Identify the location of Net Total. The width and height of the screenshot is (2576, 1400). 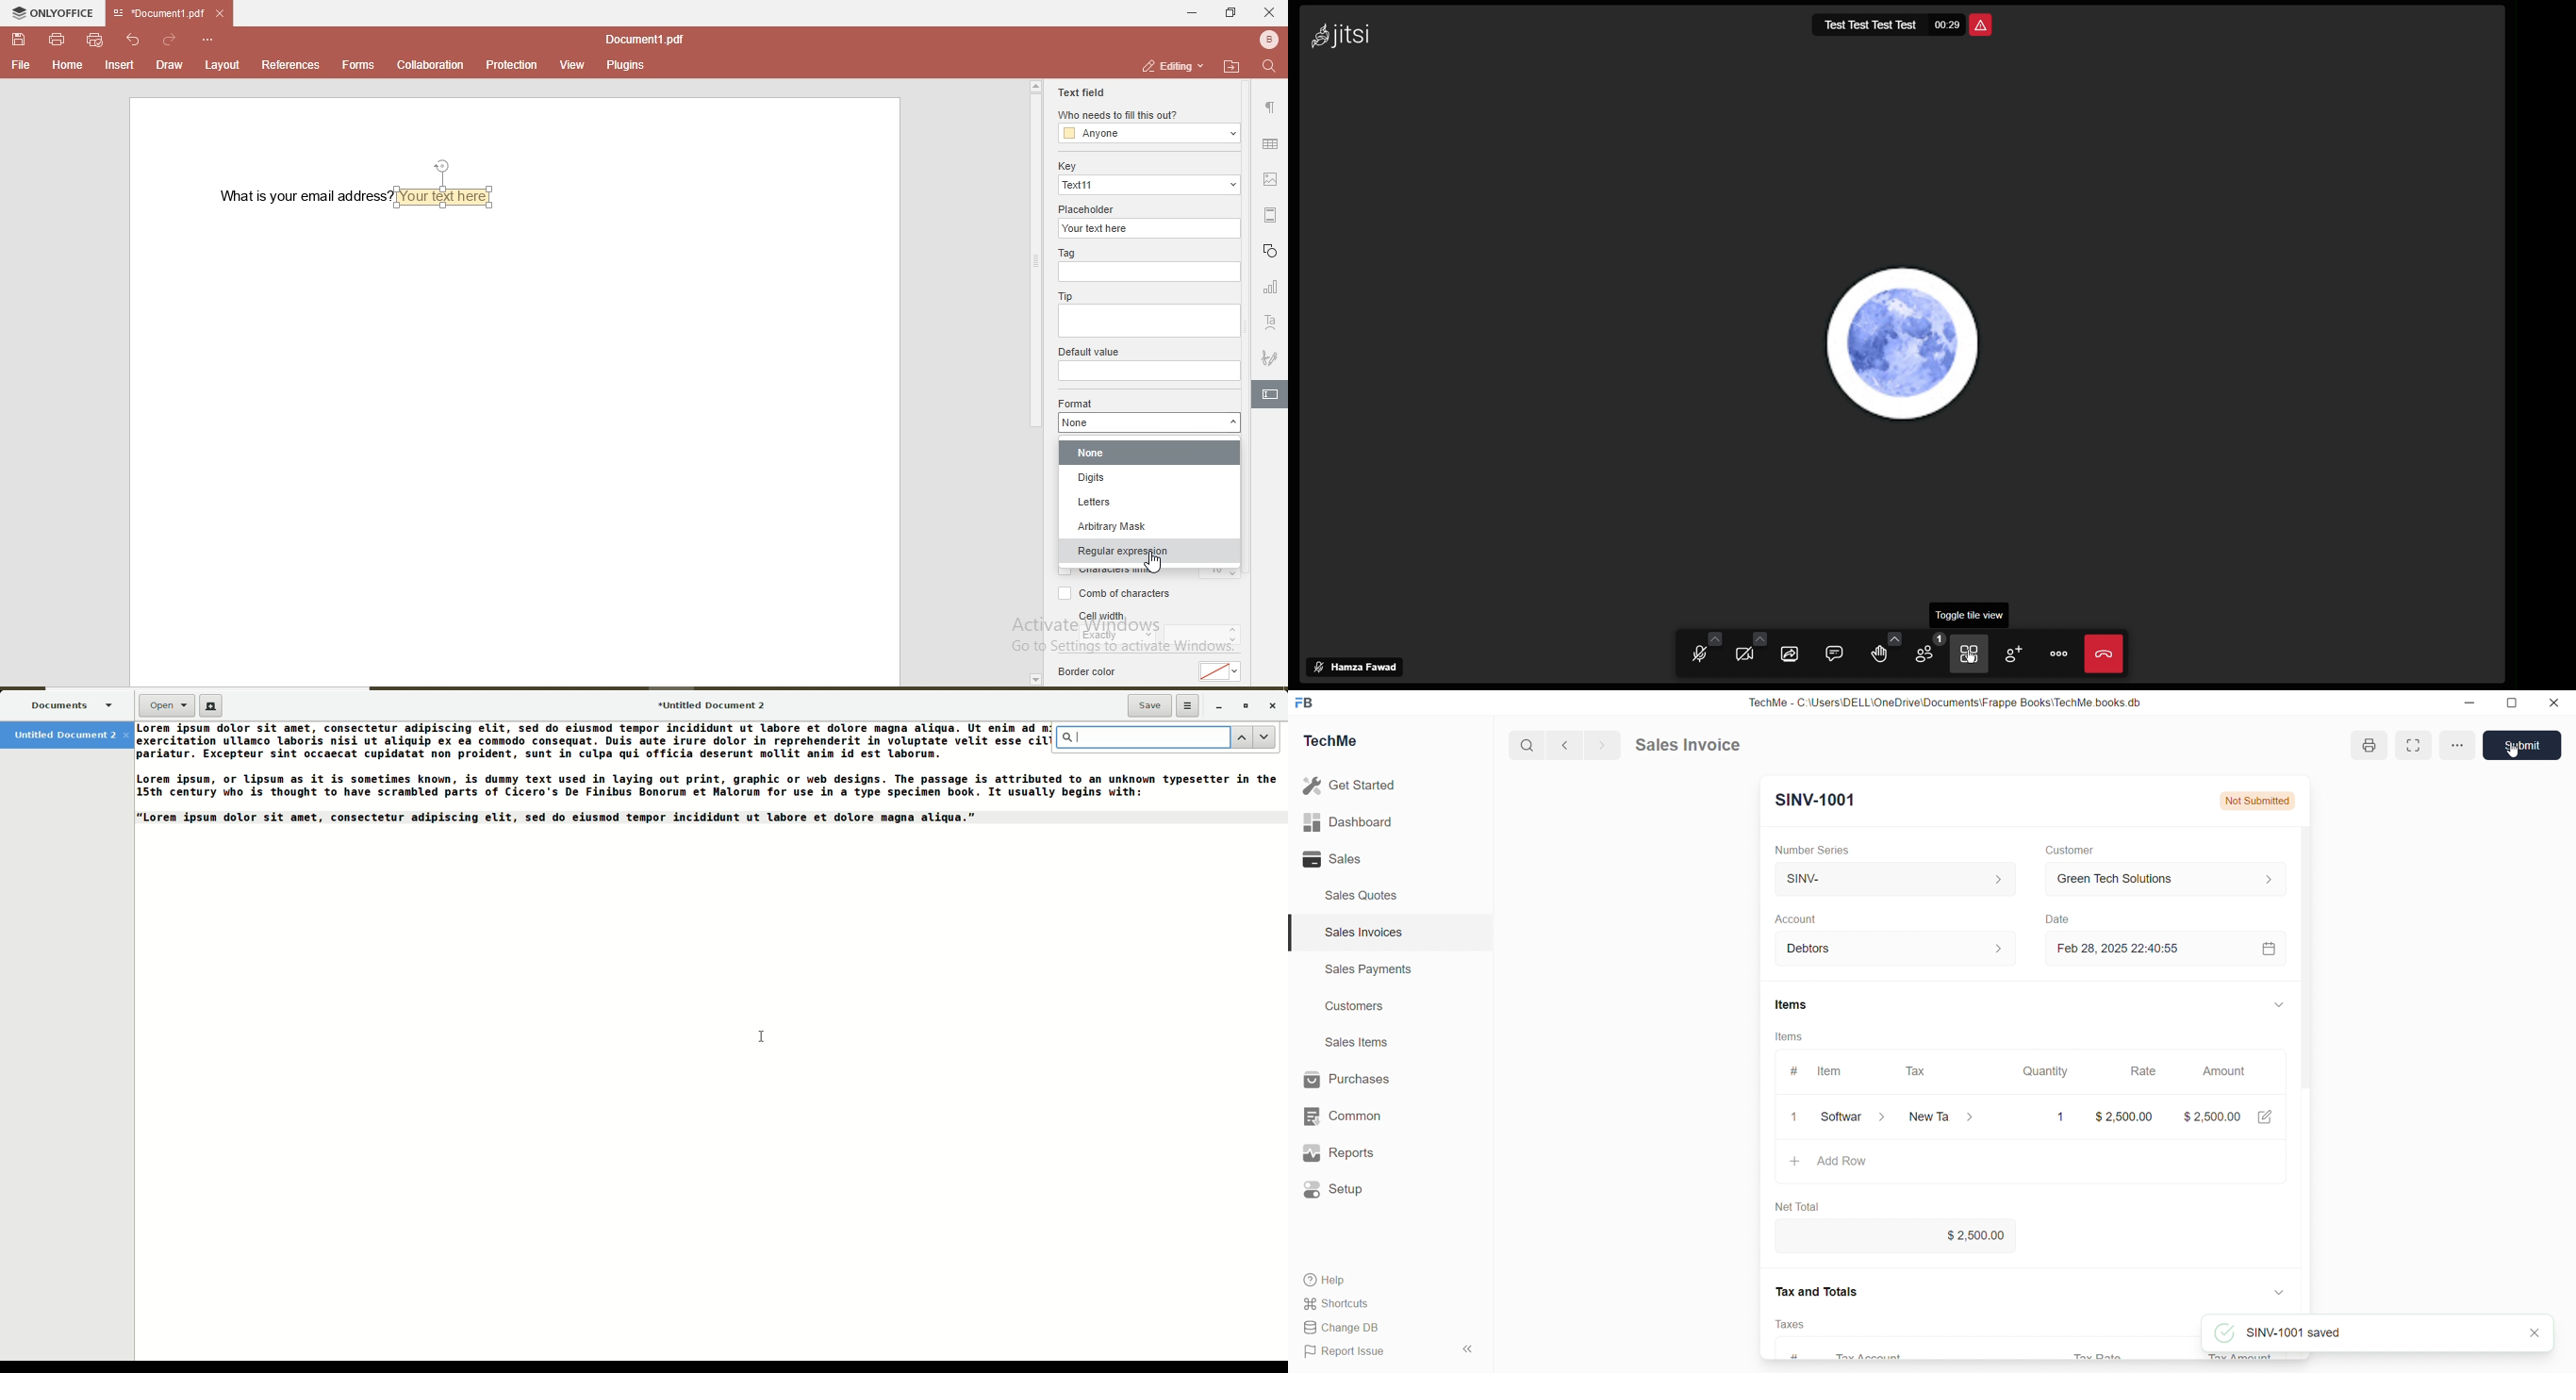
(1795, 1207).